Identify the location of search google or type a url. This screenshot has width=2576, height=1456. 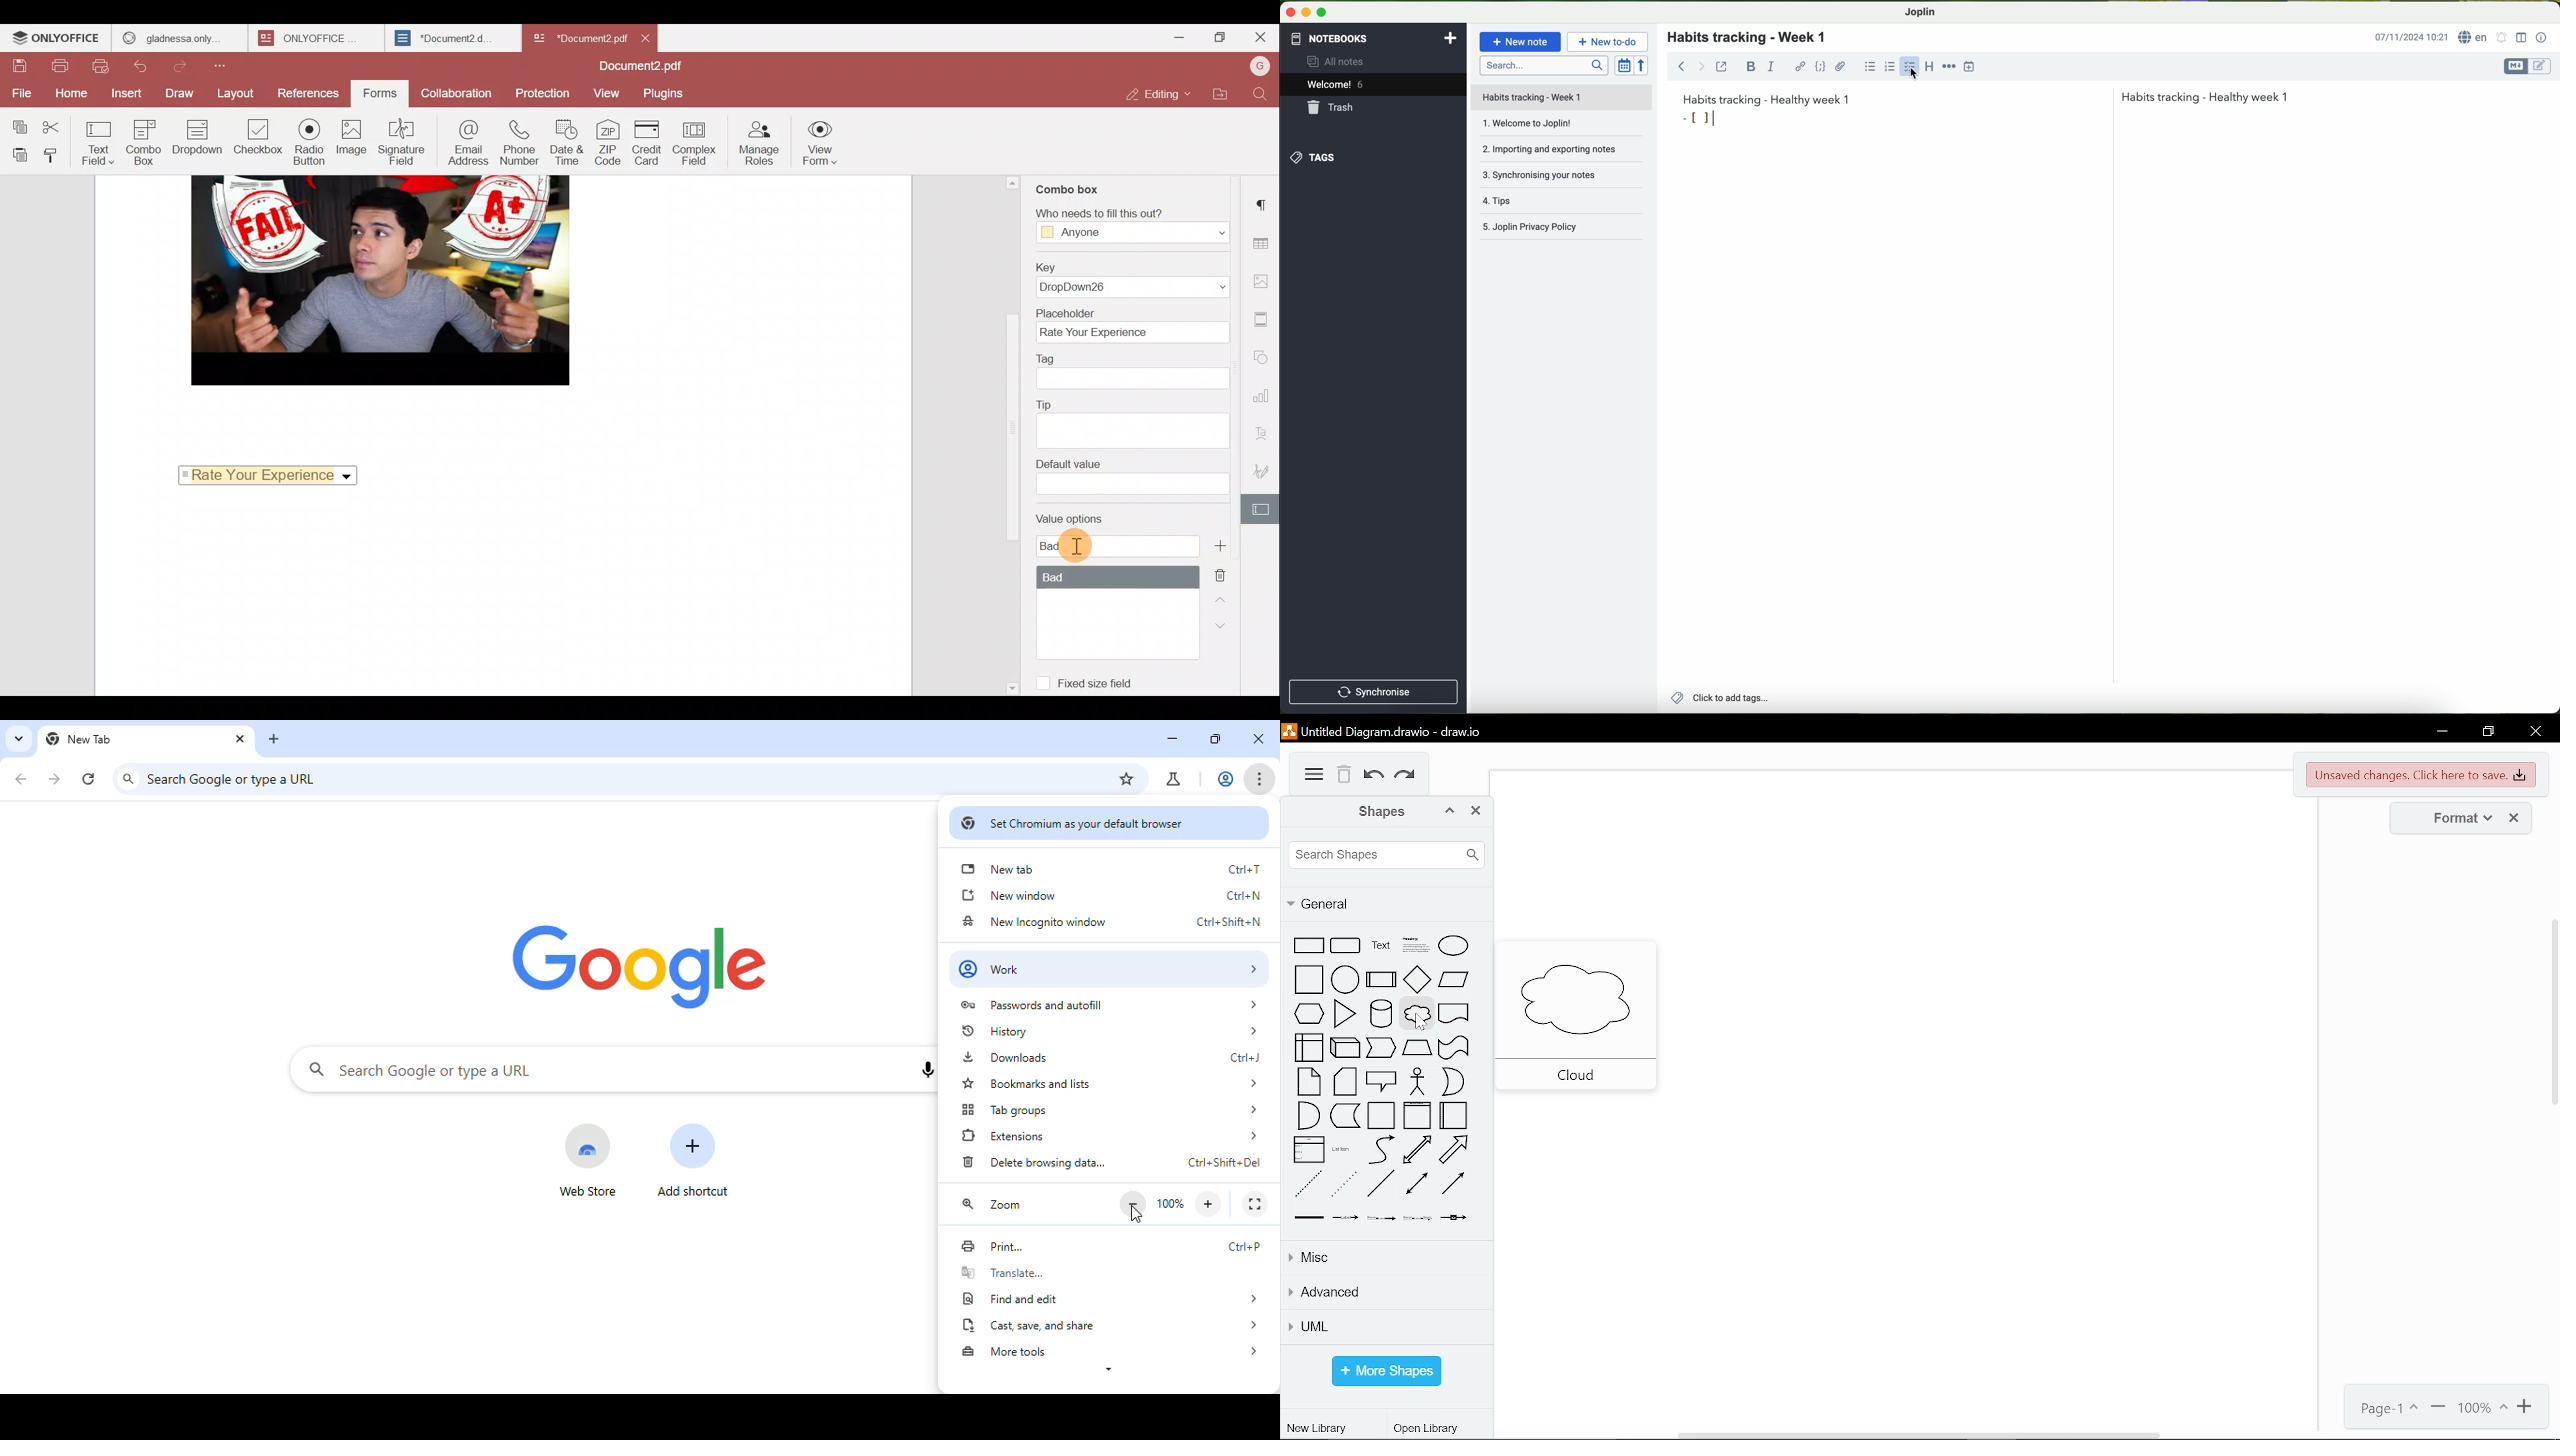
(451, 1072).